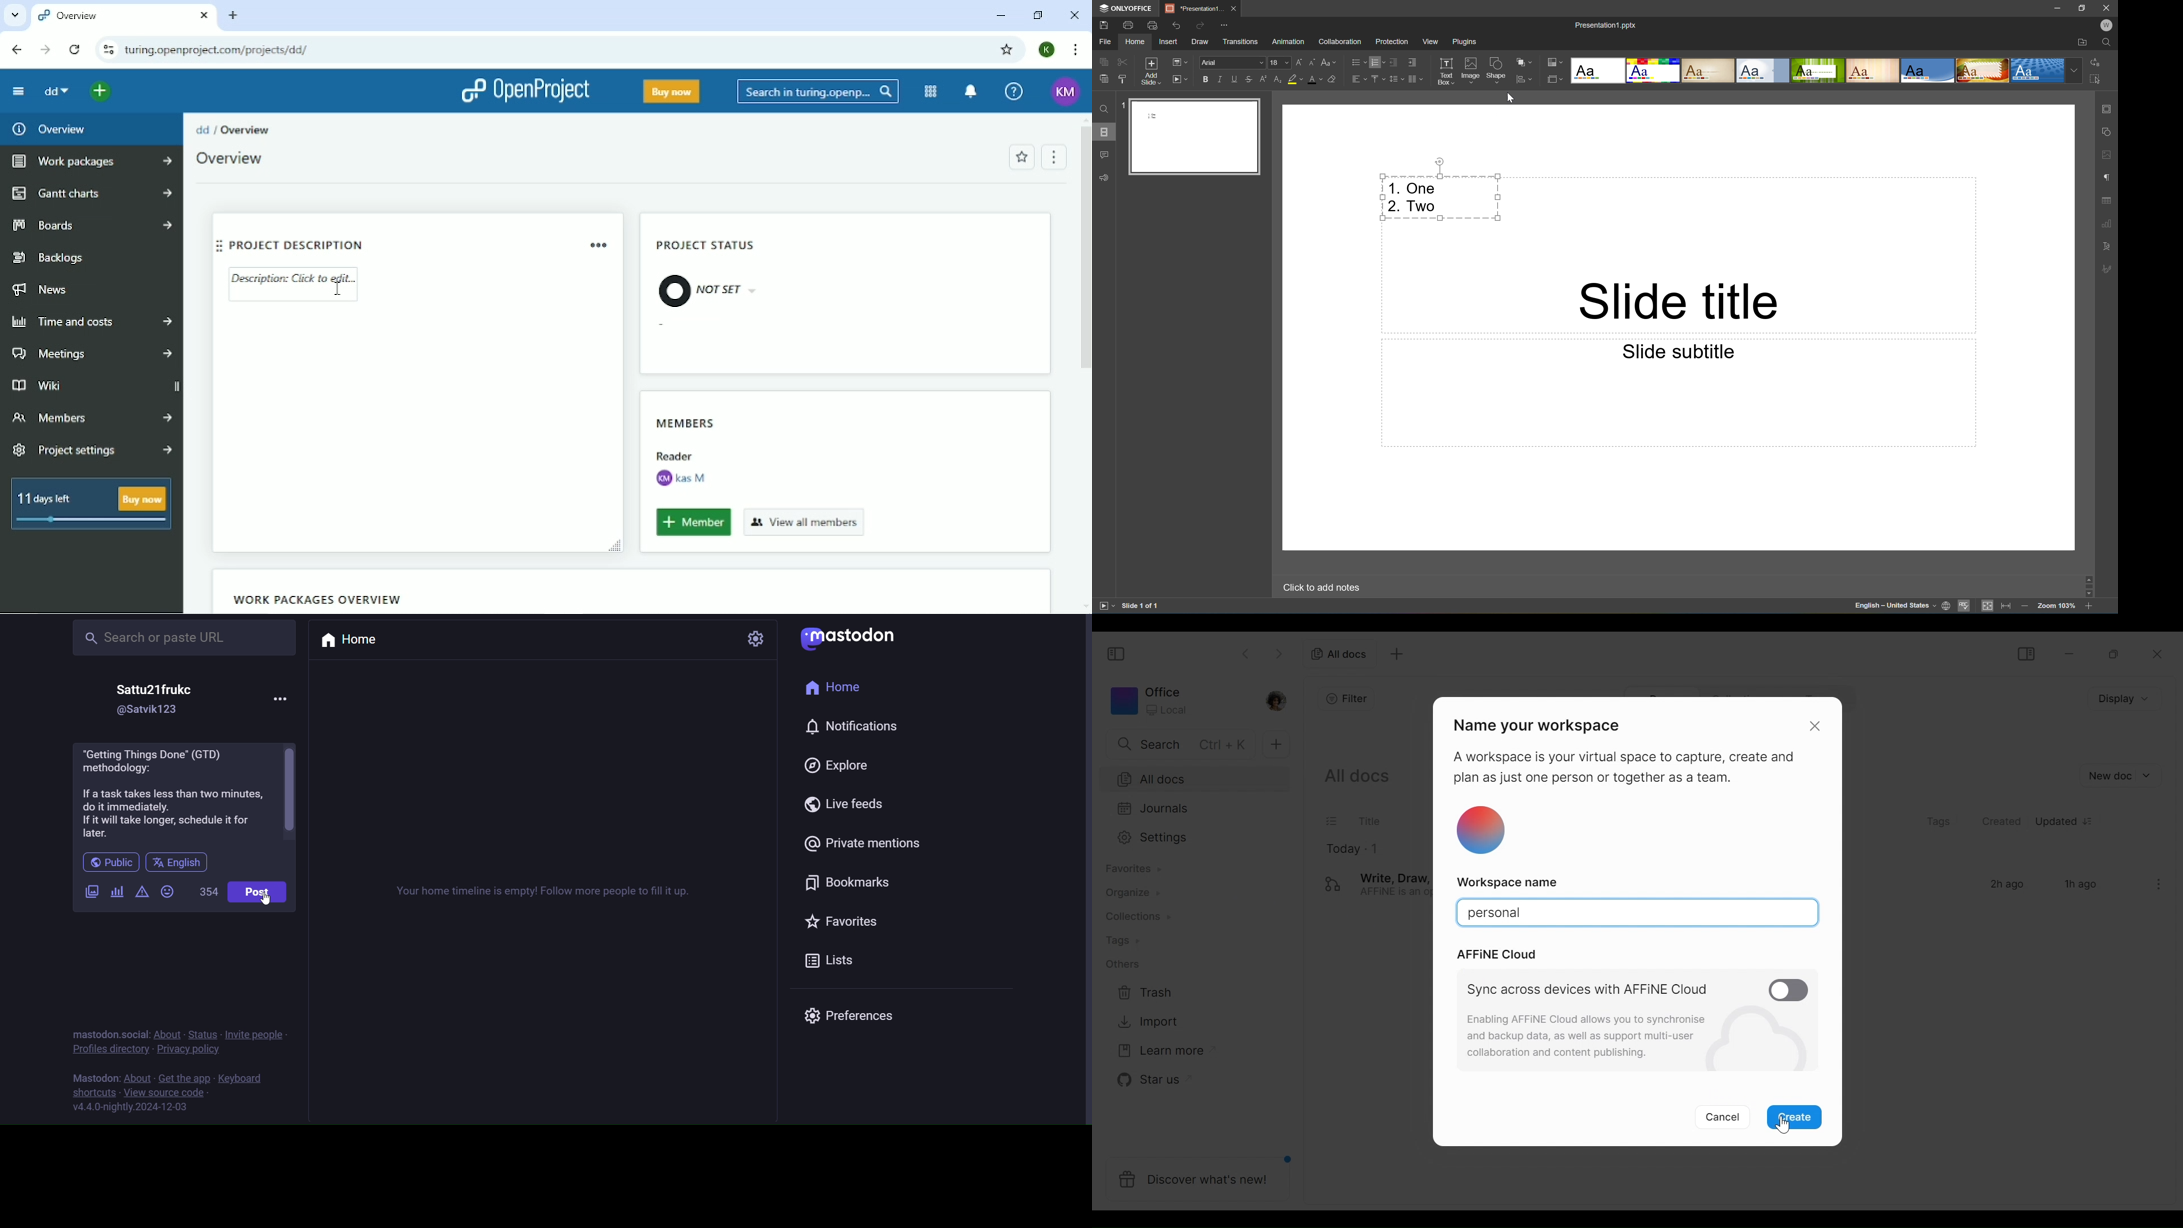  I want to click on Clear style, so click(1333, 78).